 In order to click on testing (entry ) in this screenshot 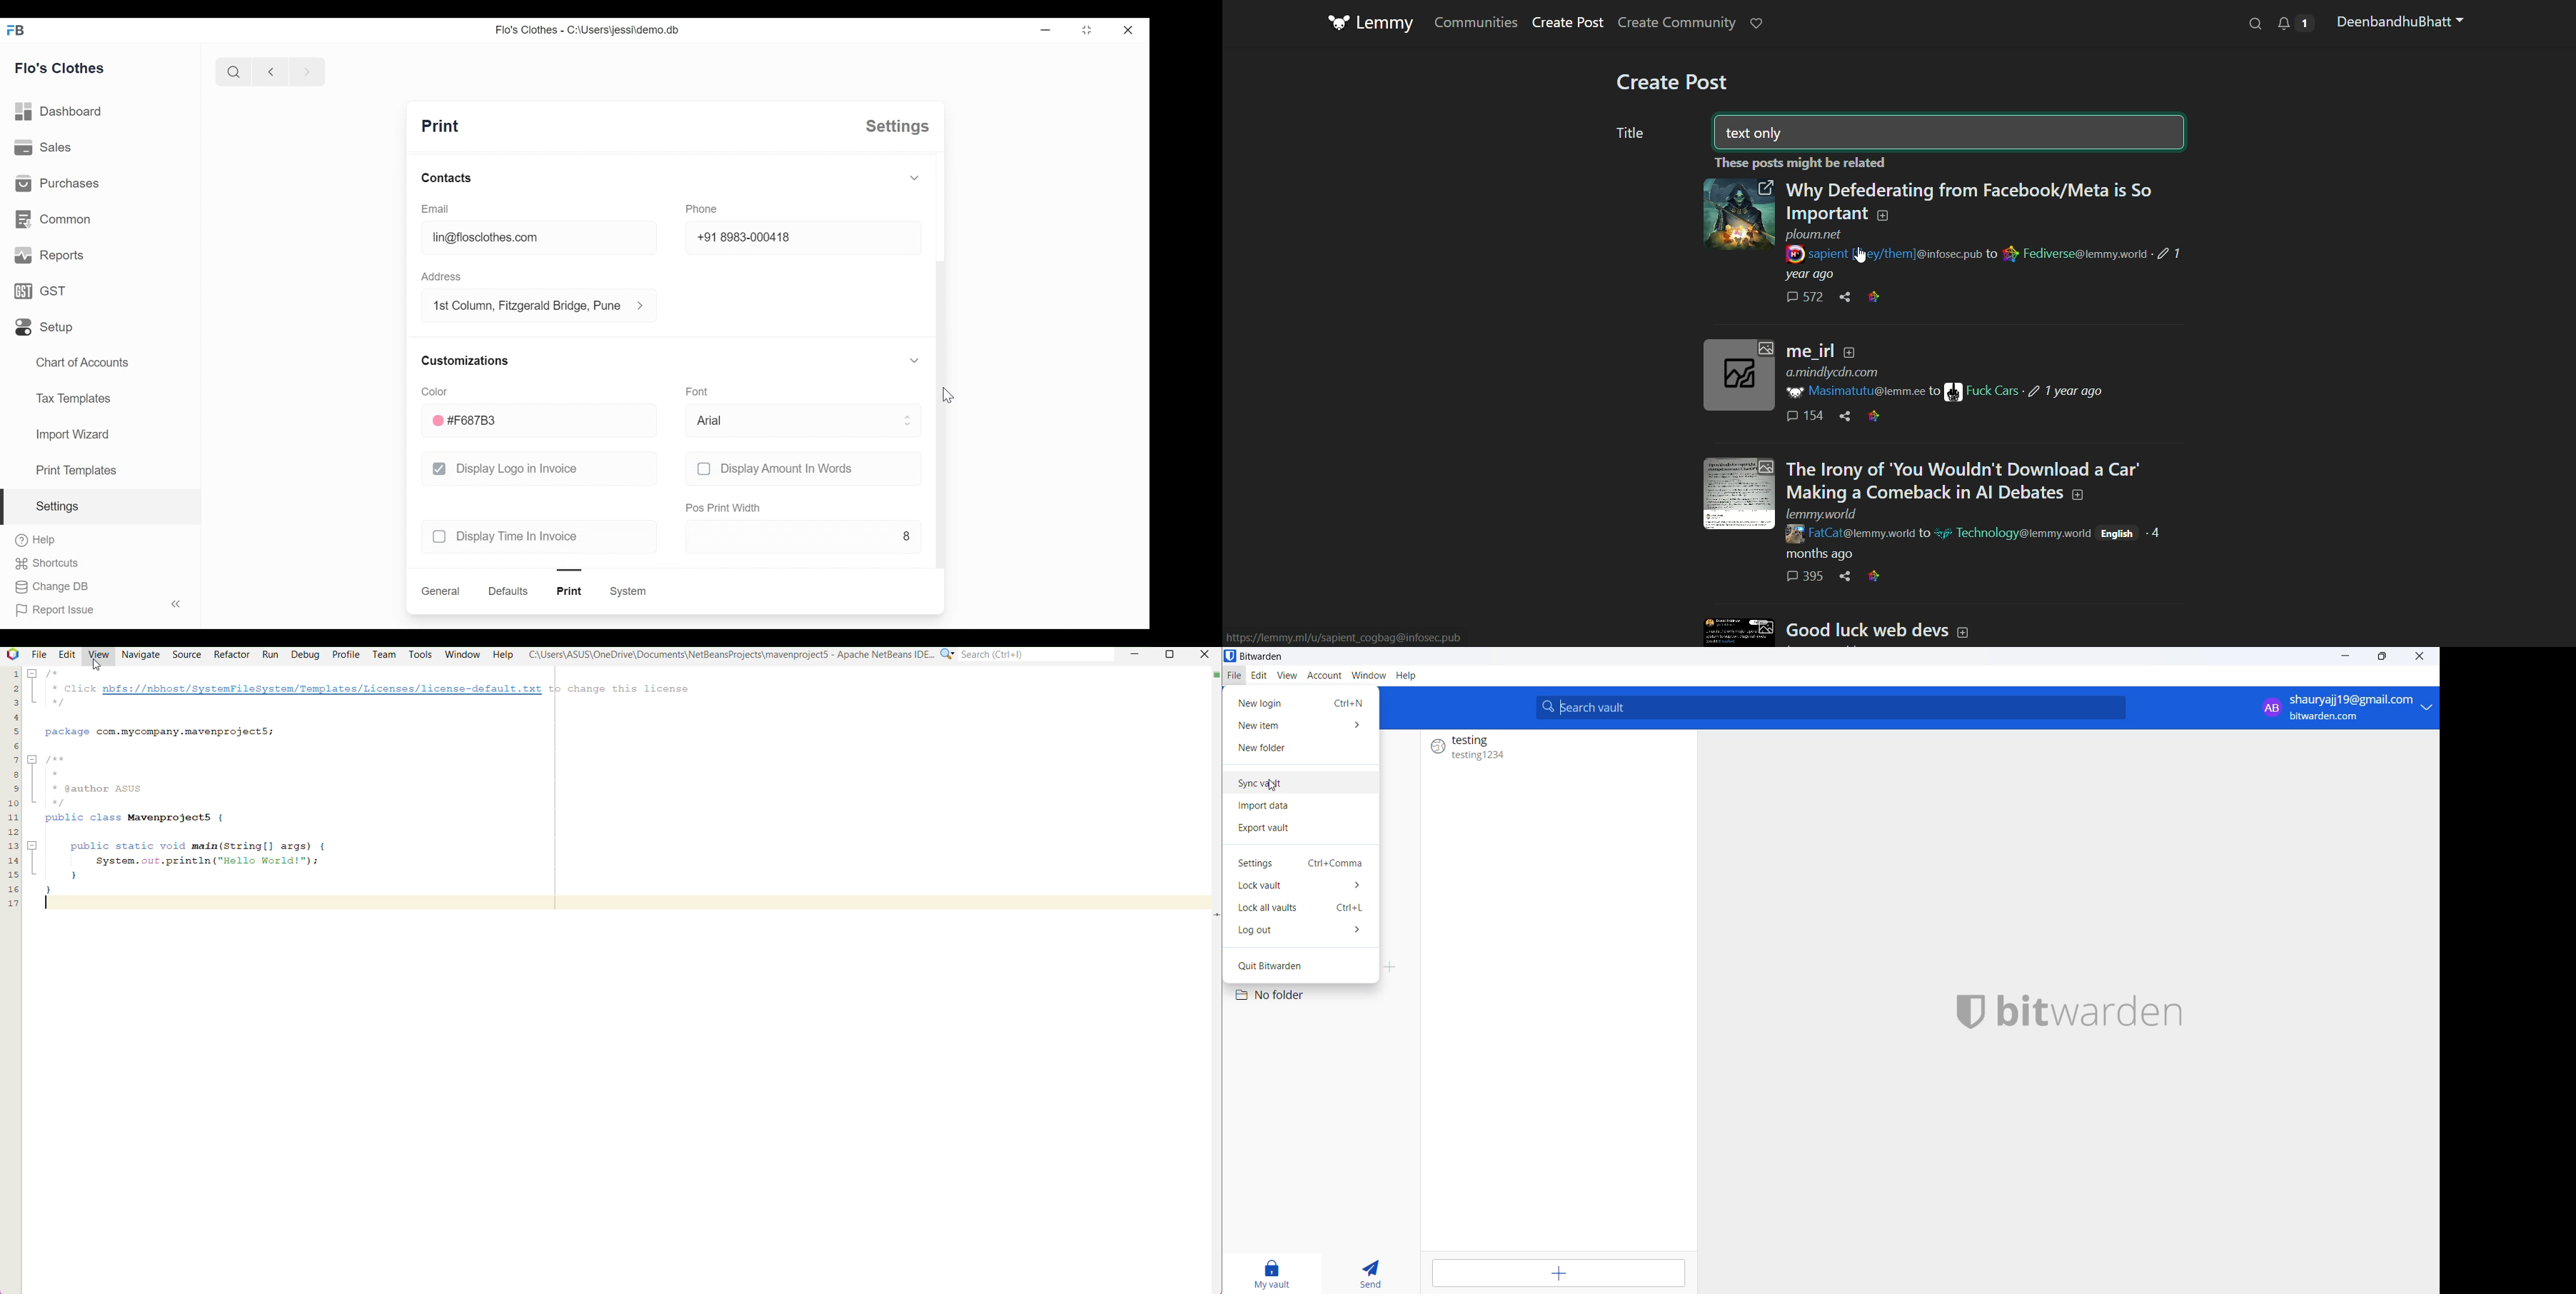, I will do `click(1556, 748)`.